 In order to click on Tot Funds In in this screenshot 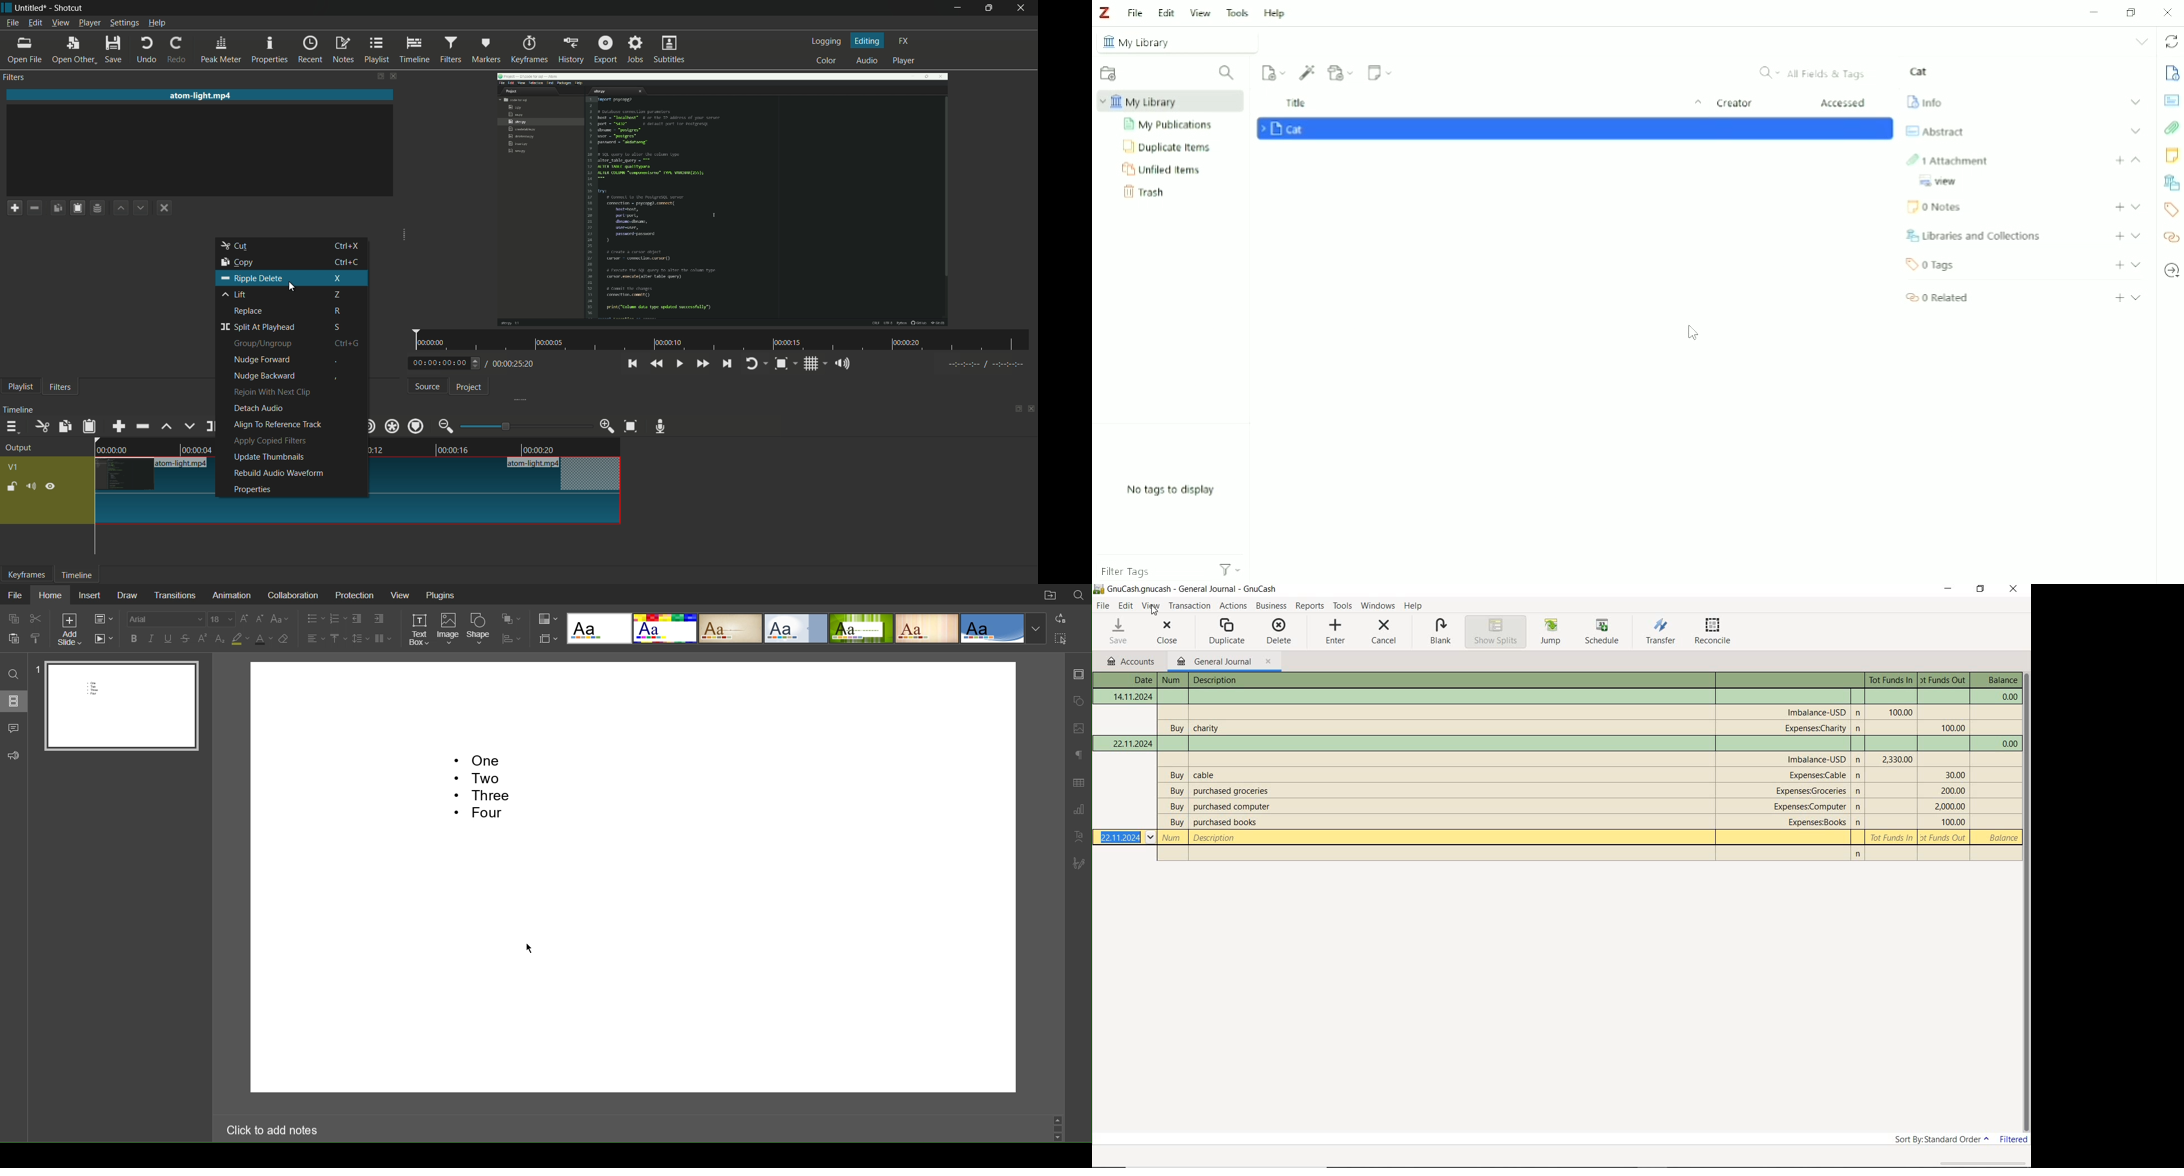, I will do `click(1898, 759)`.